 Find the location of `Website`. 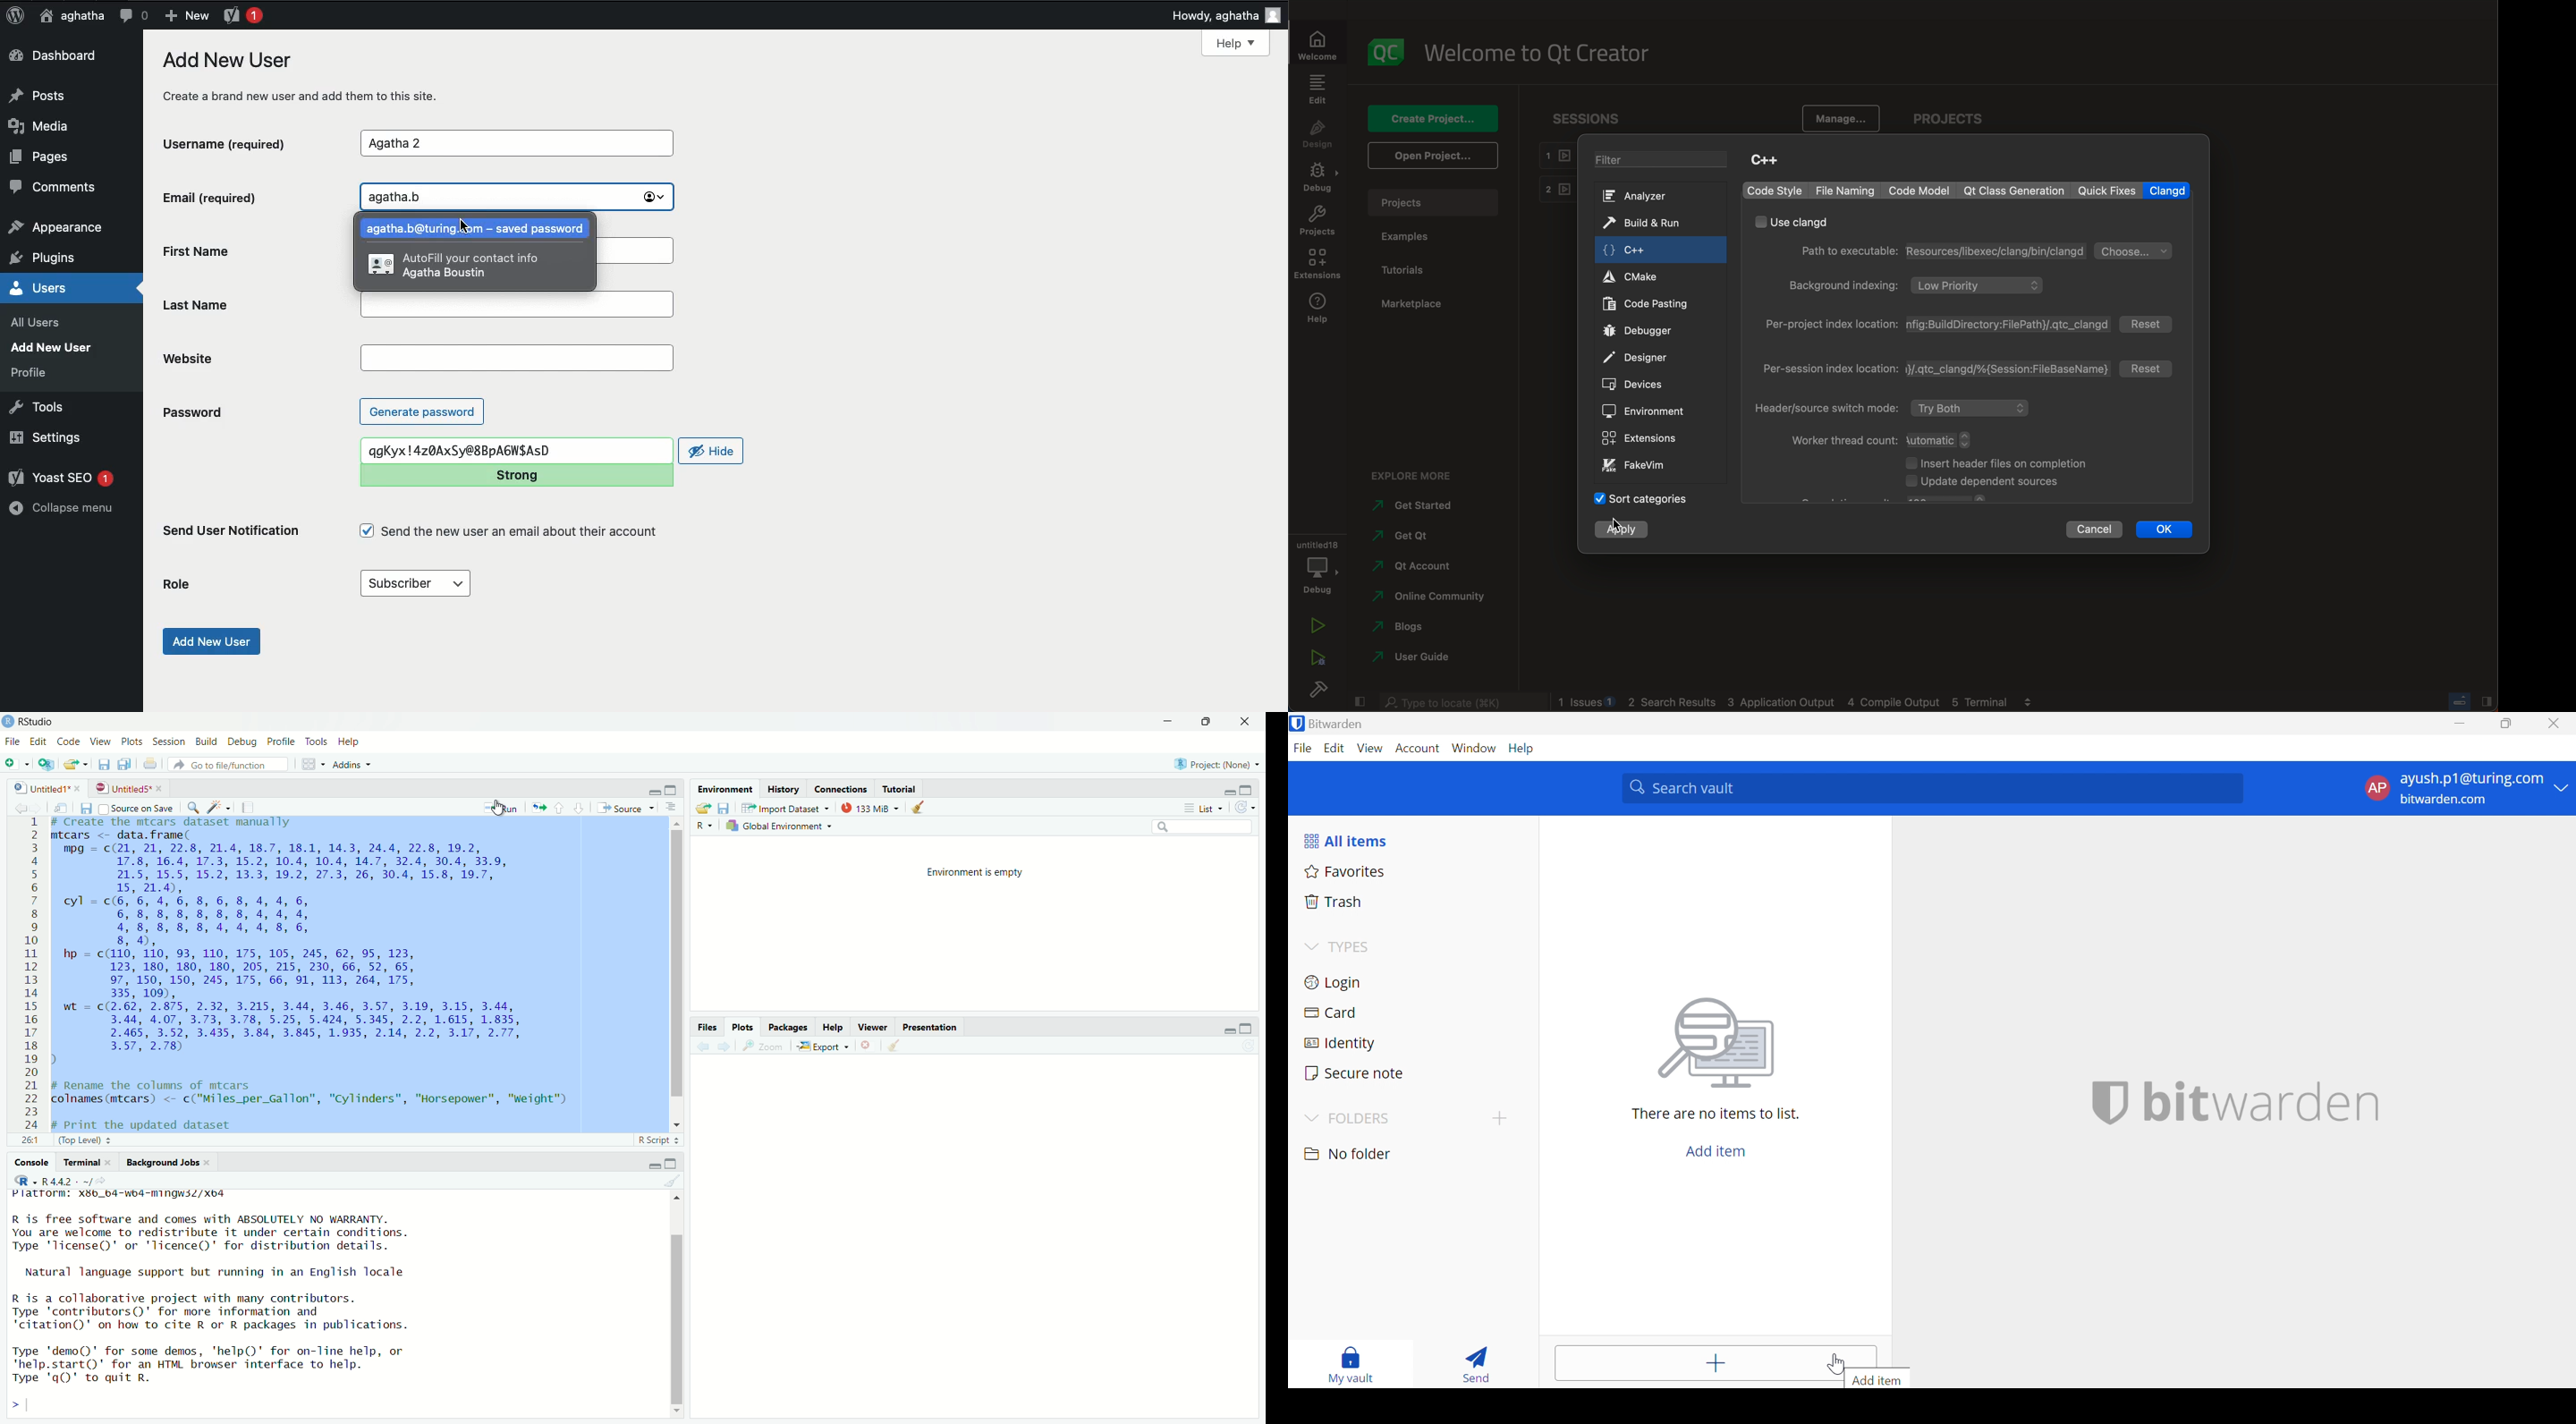

Website is located at coordinates (258, 358).